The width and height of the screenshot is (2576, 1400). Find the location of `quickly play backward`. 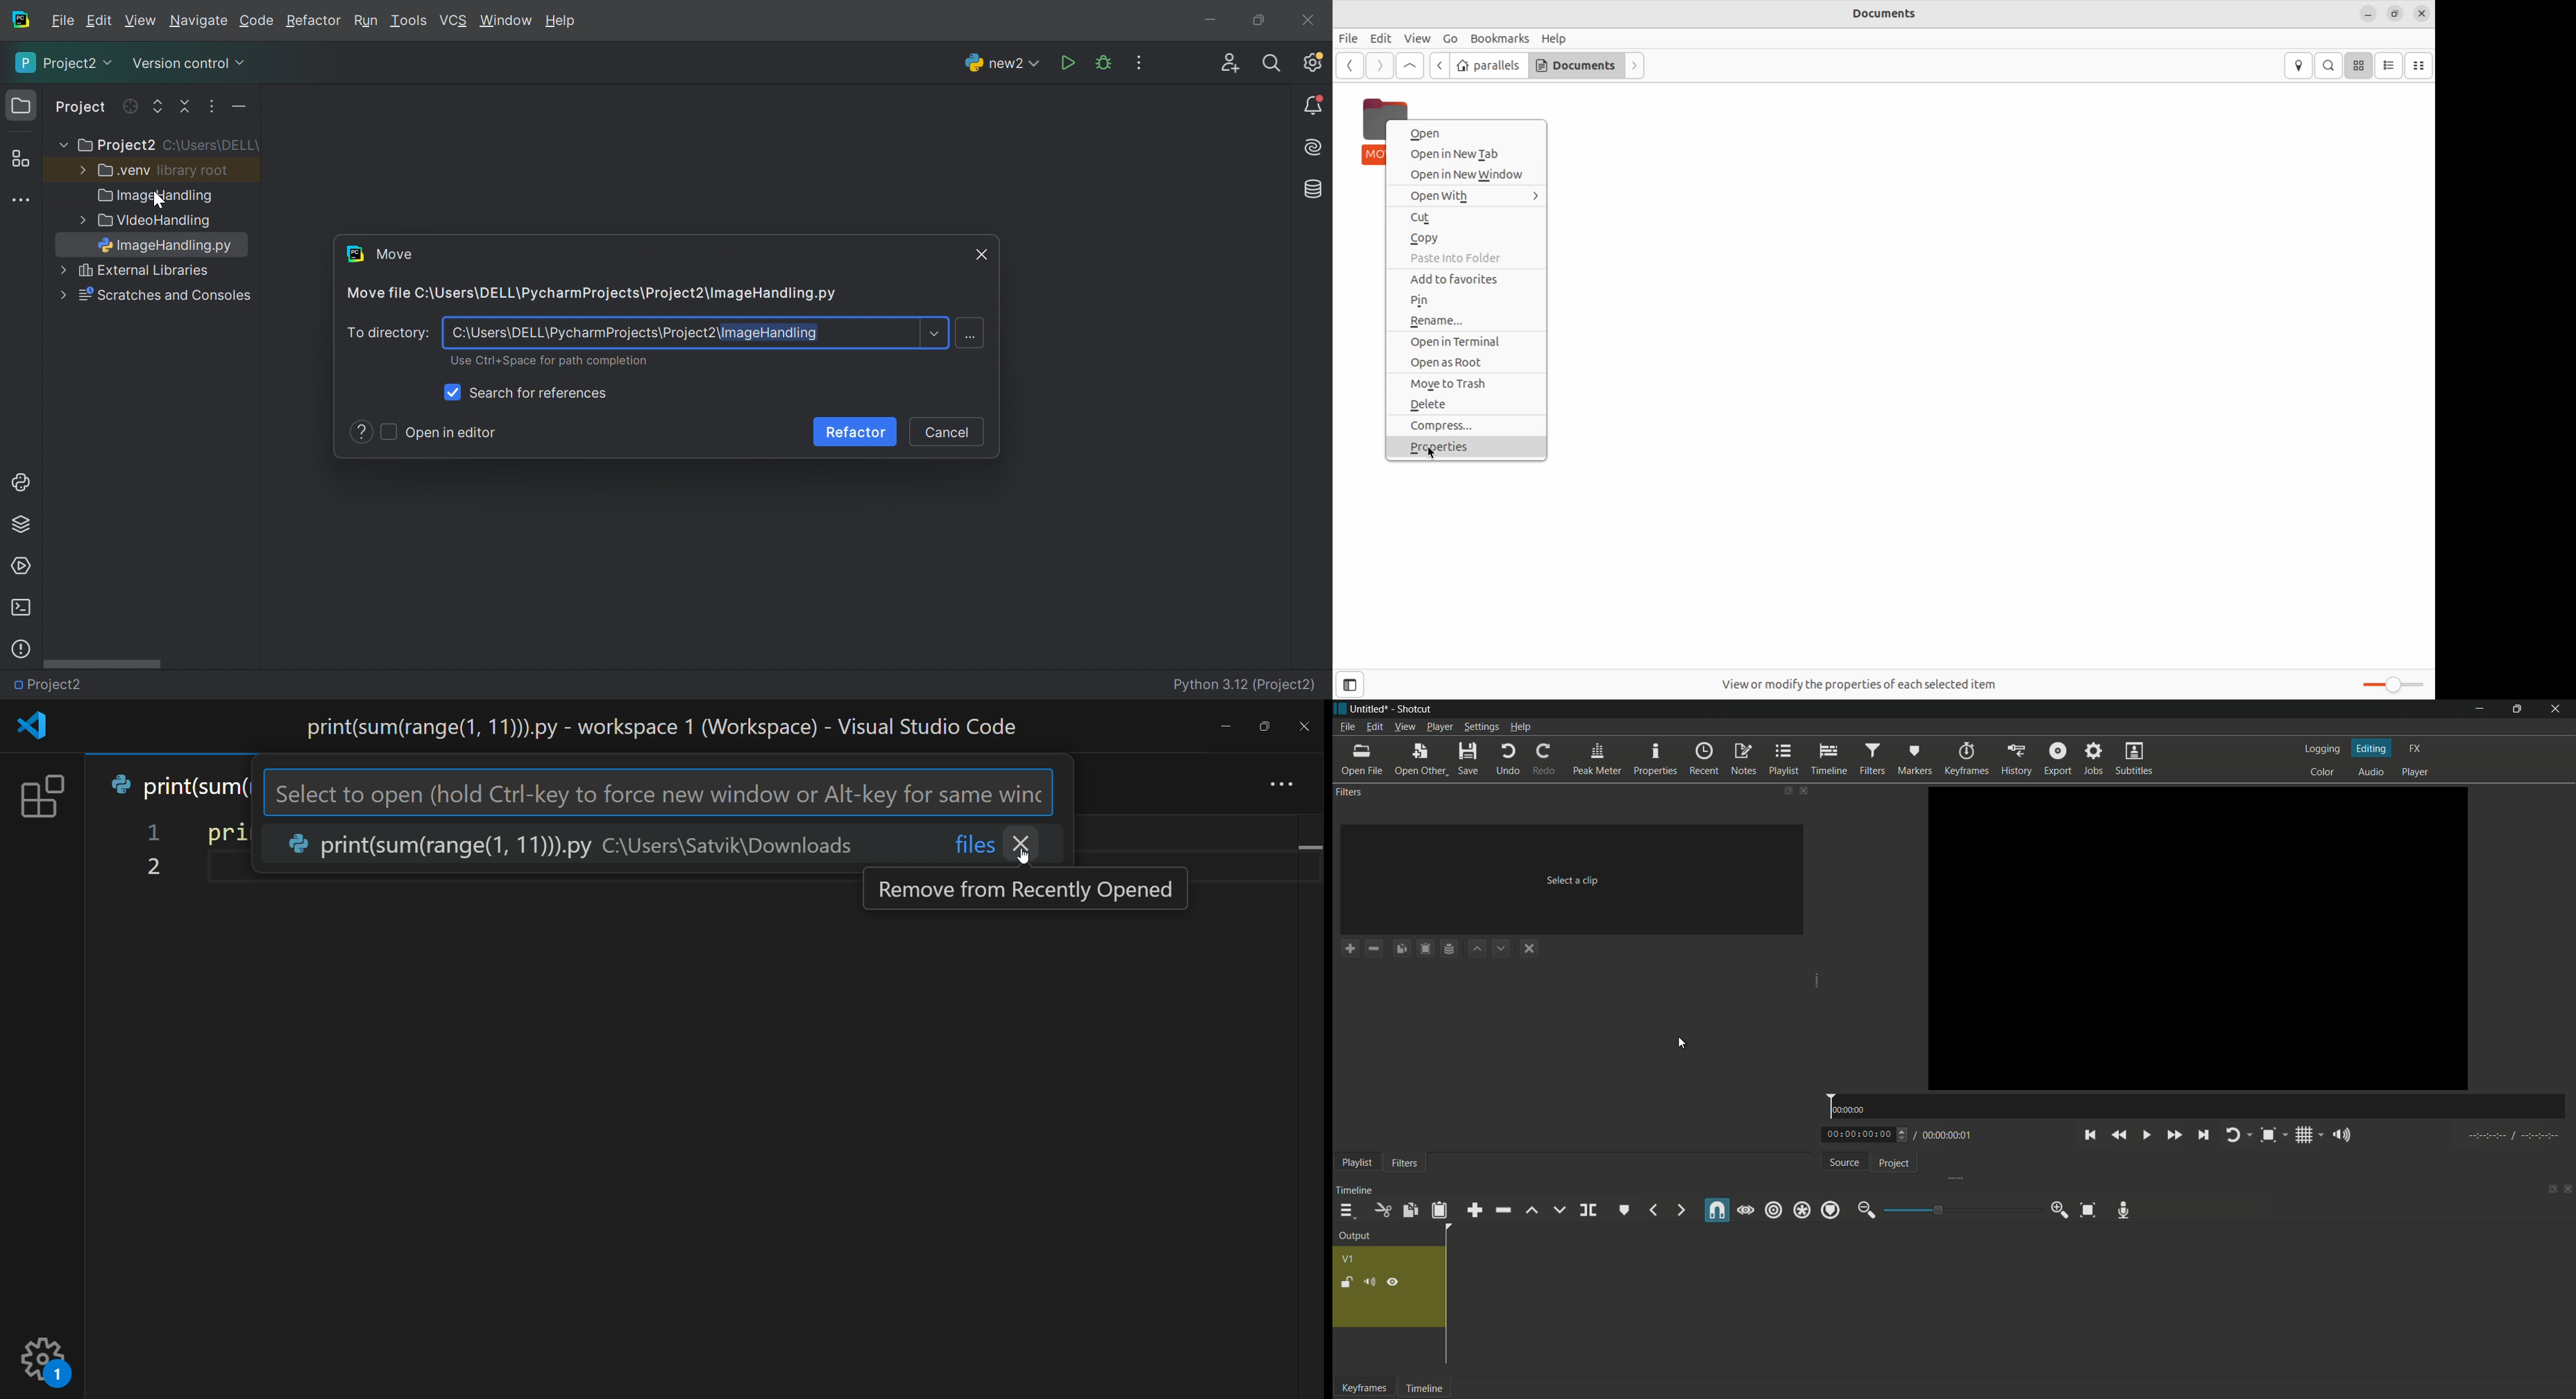

quickly play backward is located at coordinates (2119, 1135).